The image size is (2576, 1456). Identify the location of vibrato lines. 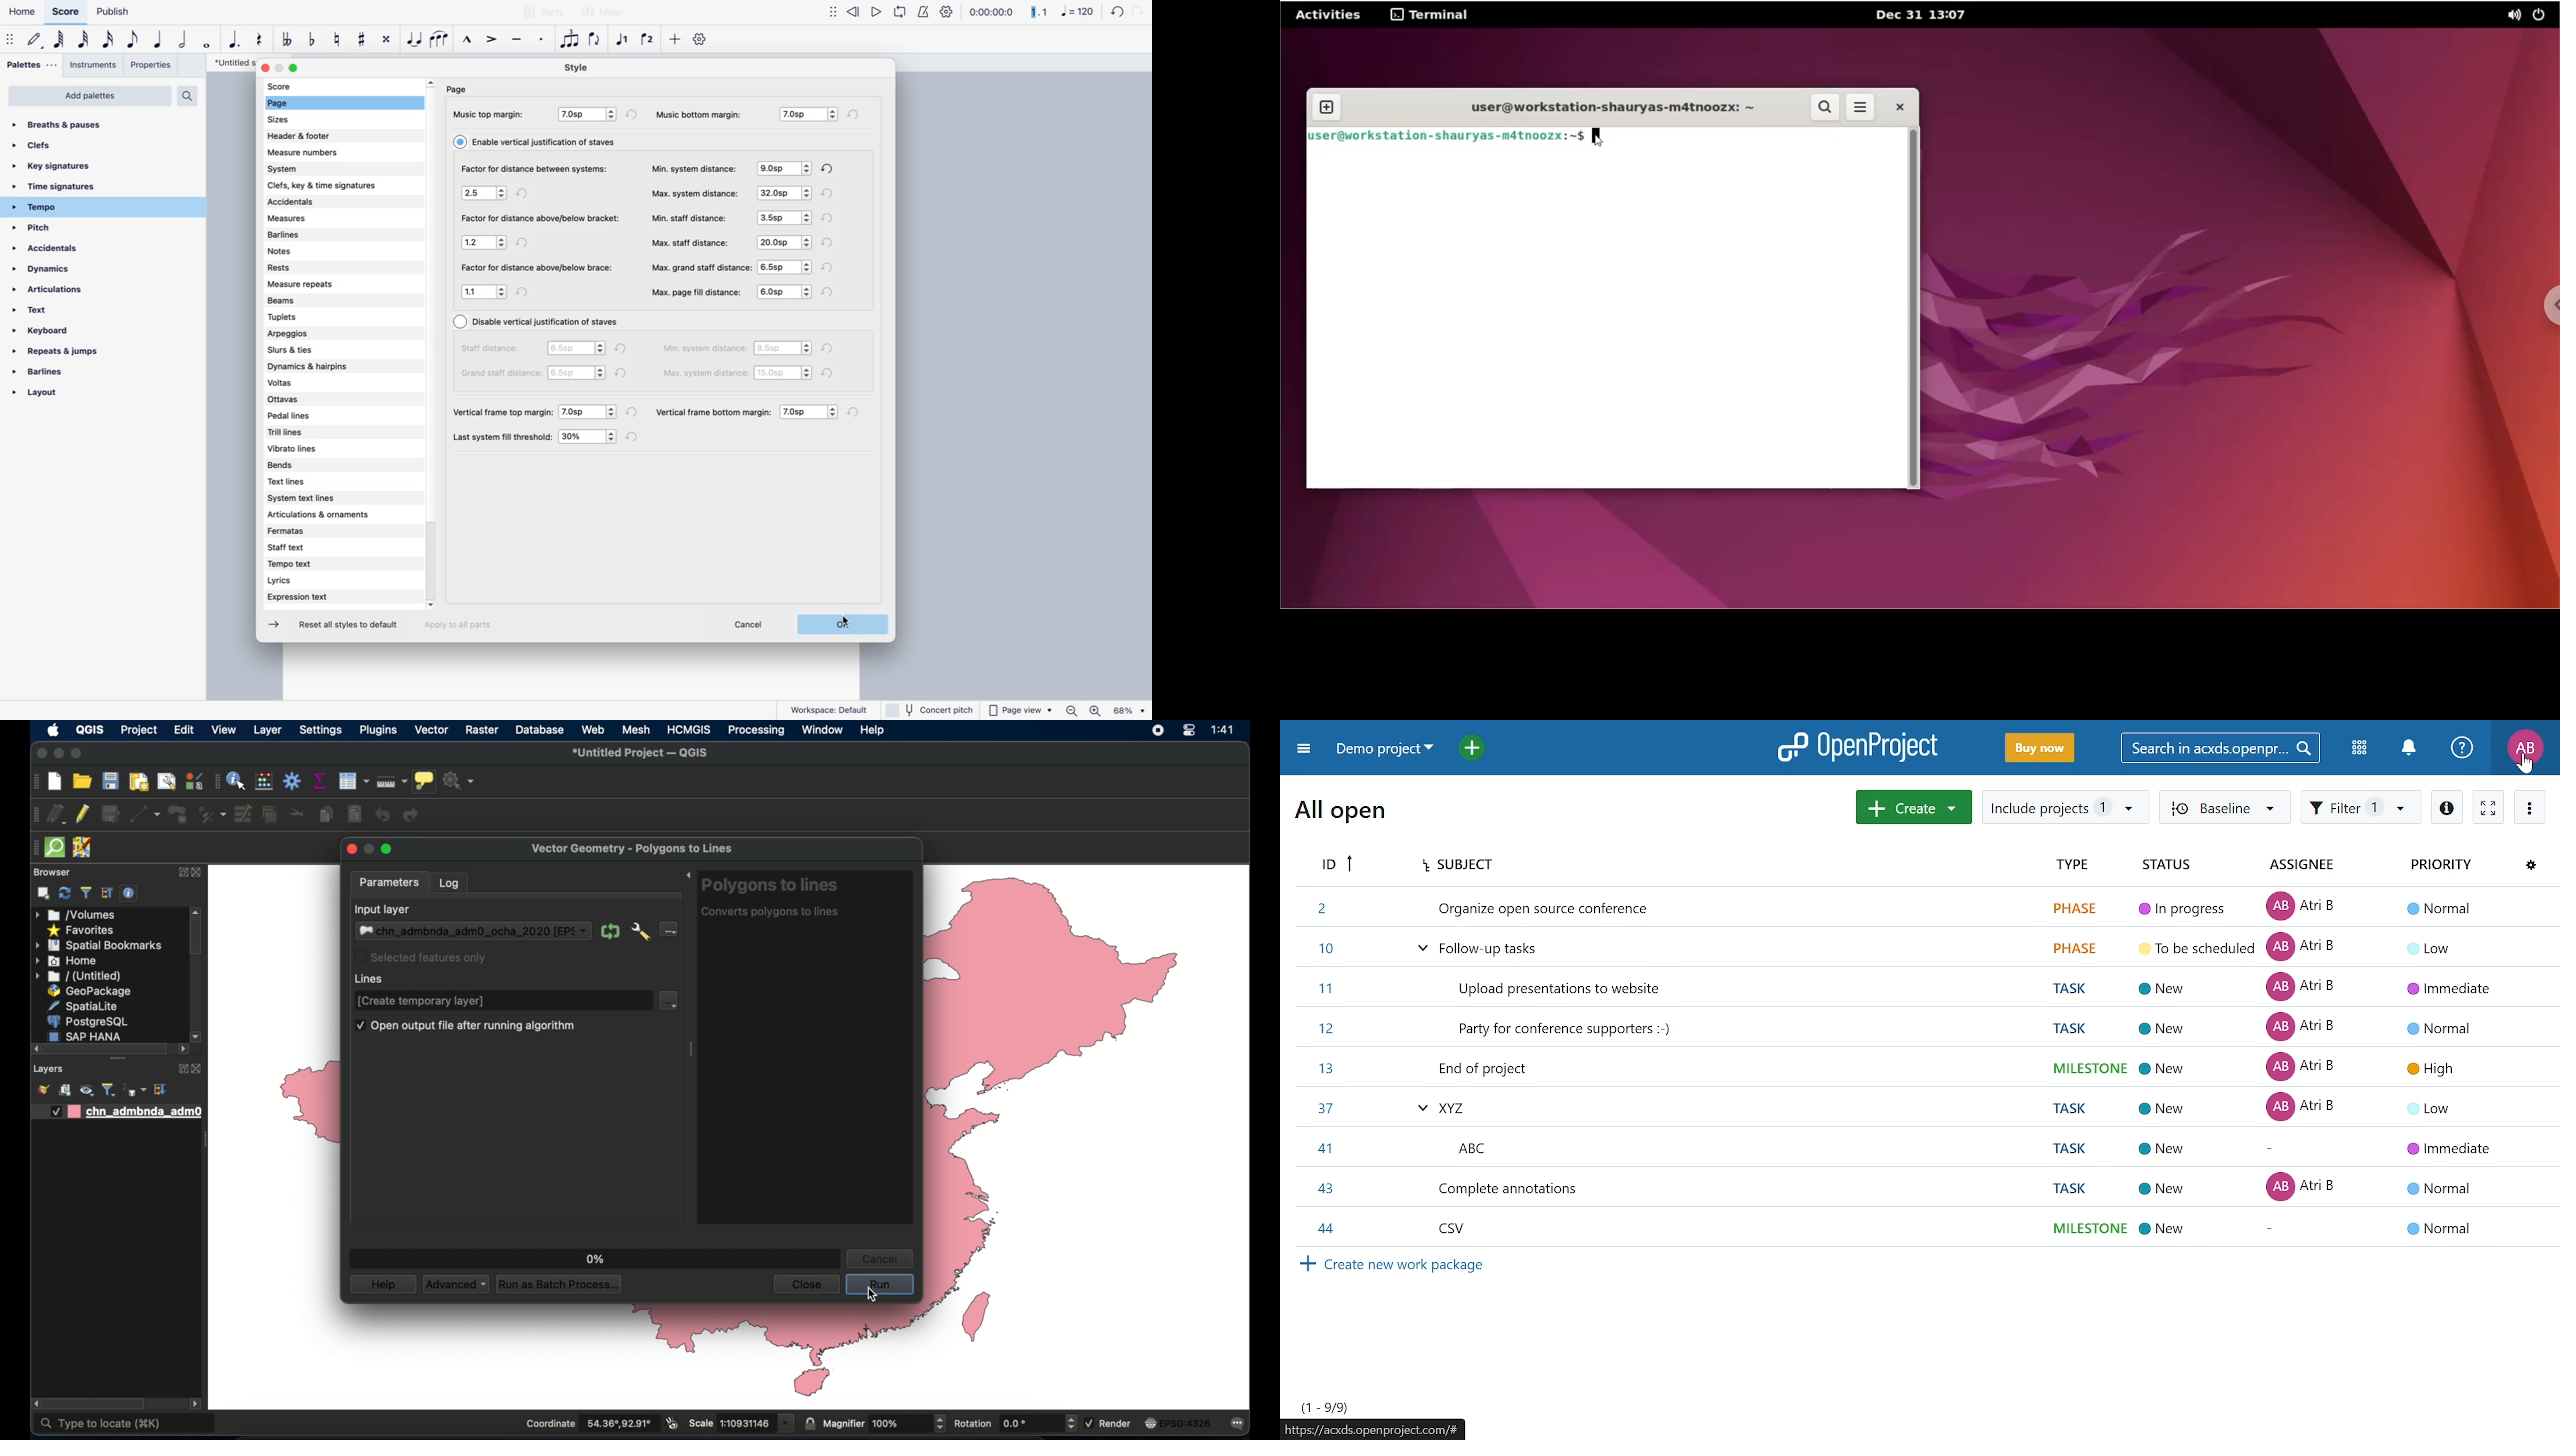
(313, 448).